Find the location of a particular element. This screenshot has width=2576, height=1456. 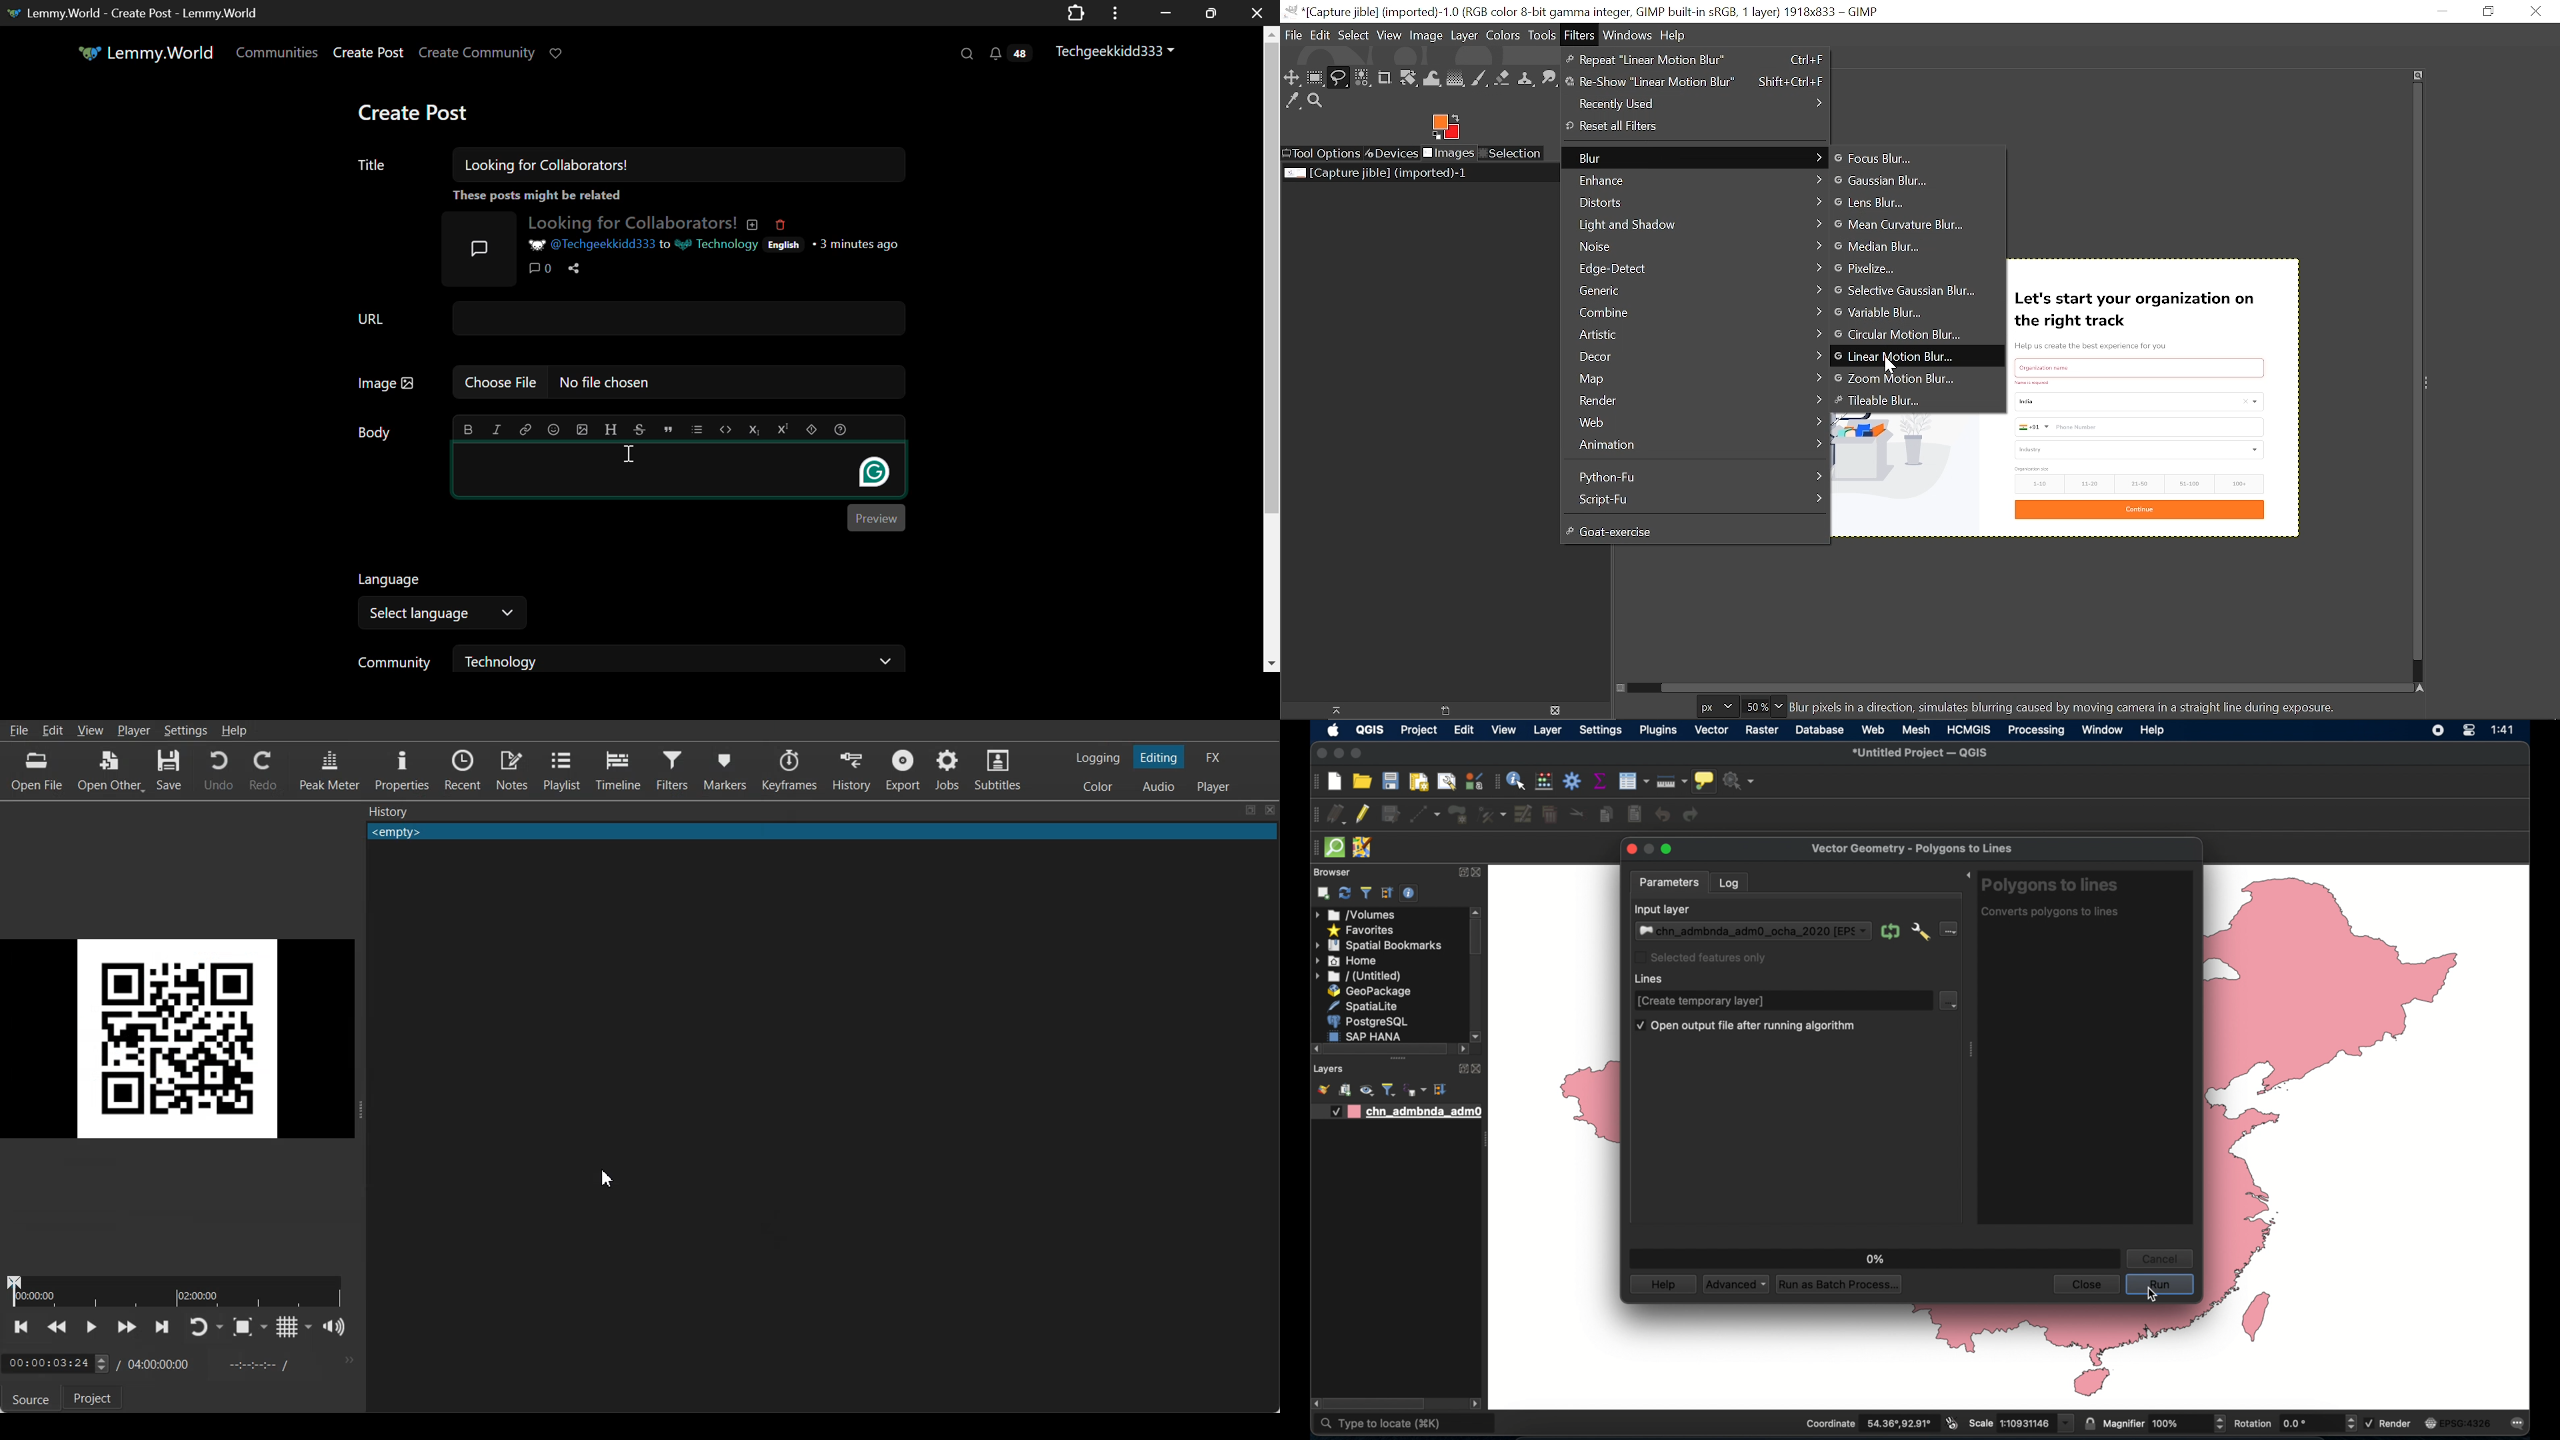

Tools is located at coordinates (1542, 36).